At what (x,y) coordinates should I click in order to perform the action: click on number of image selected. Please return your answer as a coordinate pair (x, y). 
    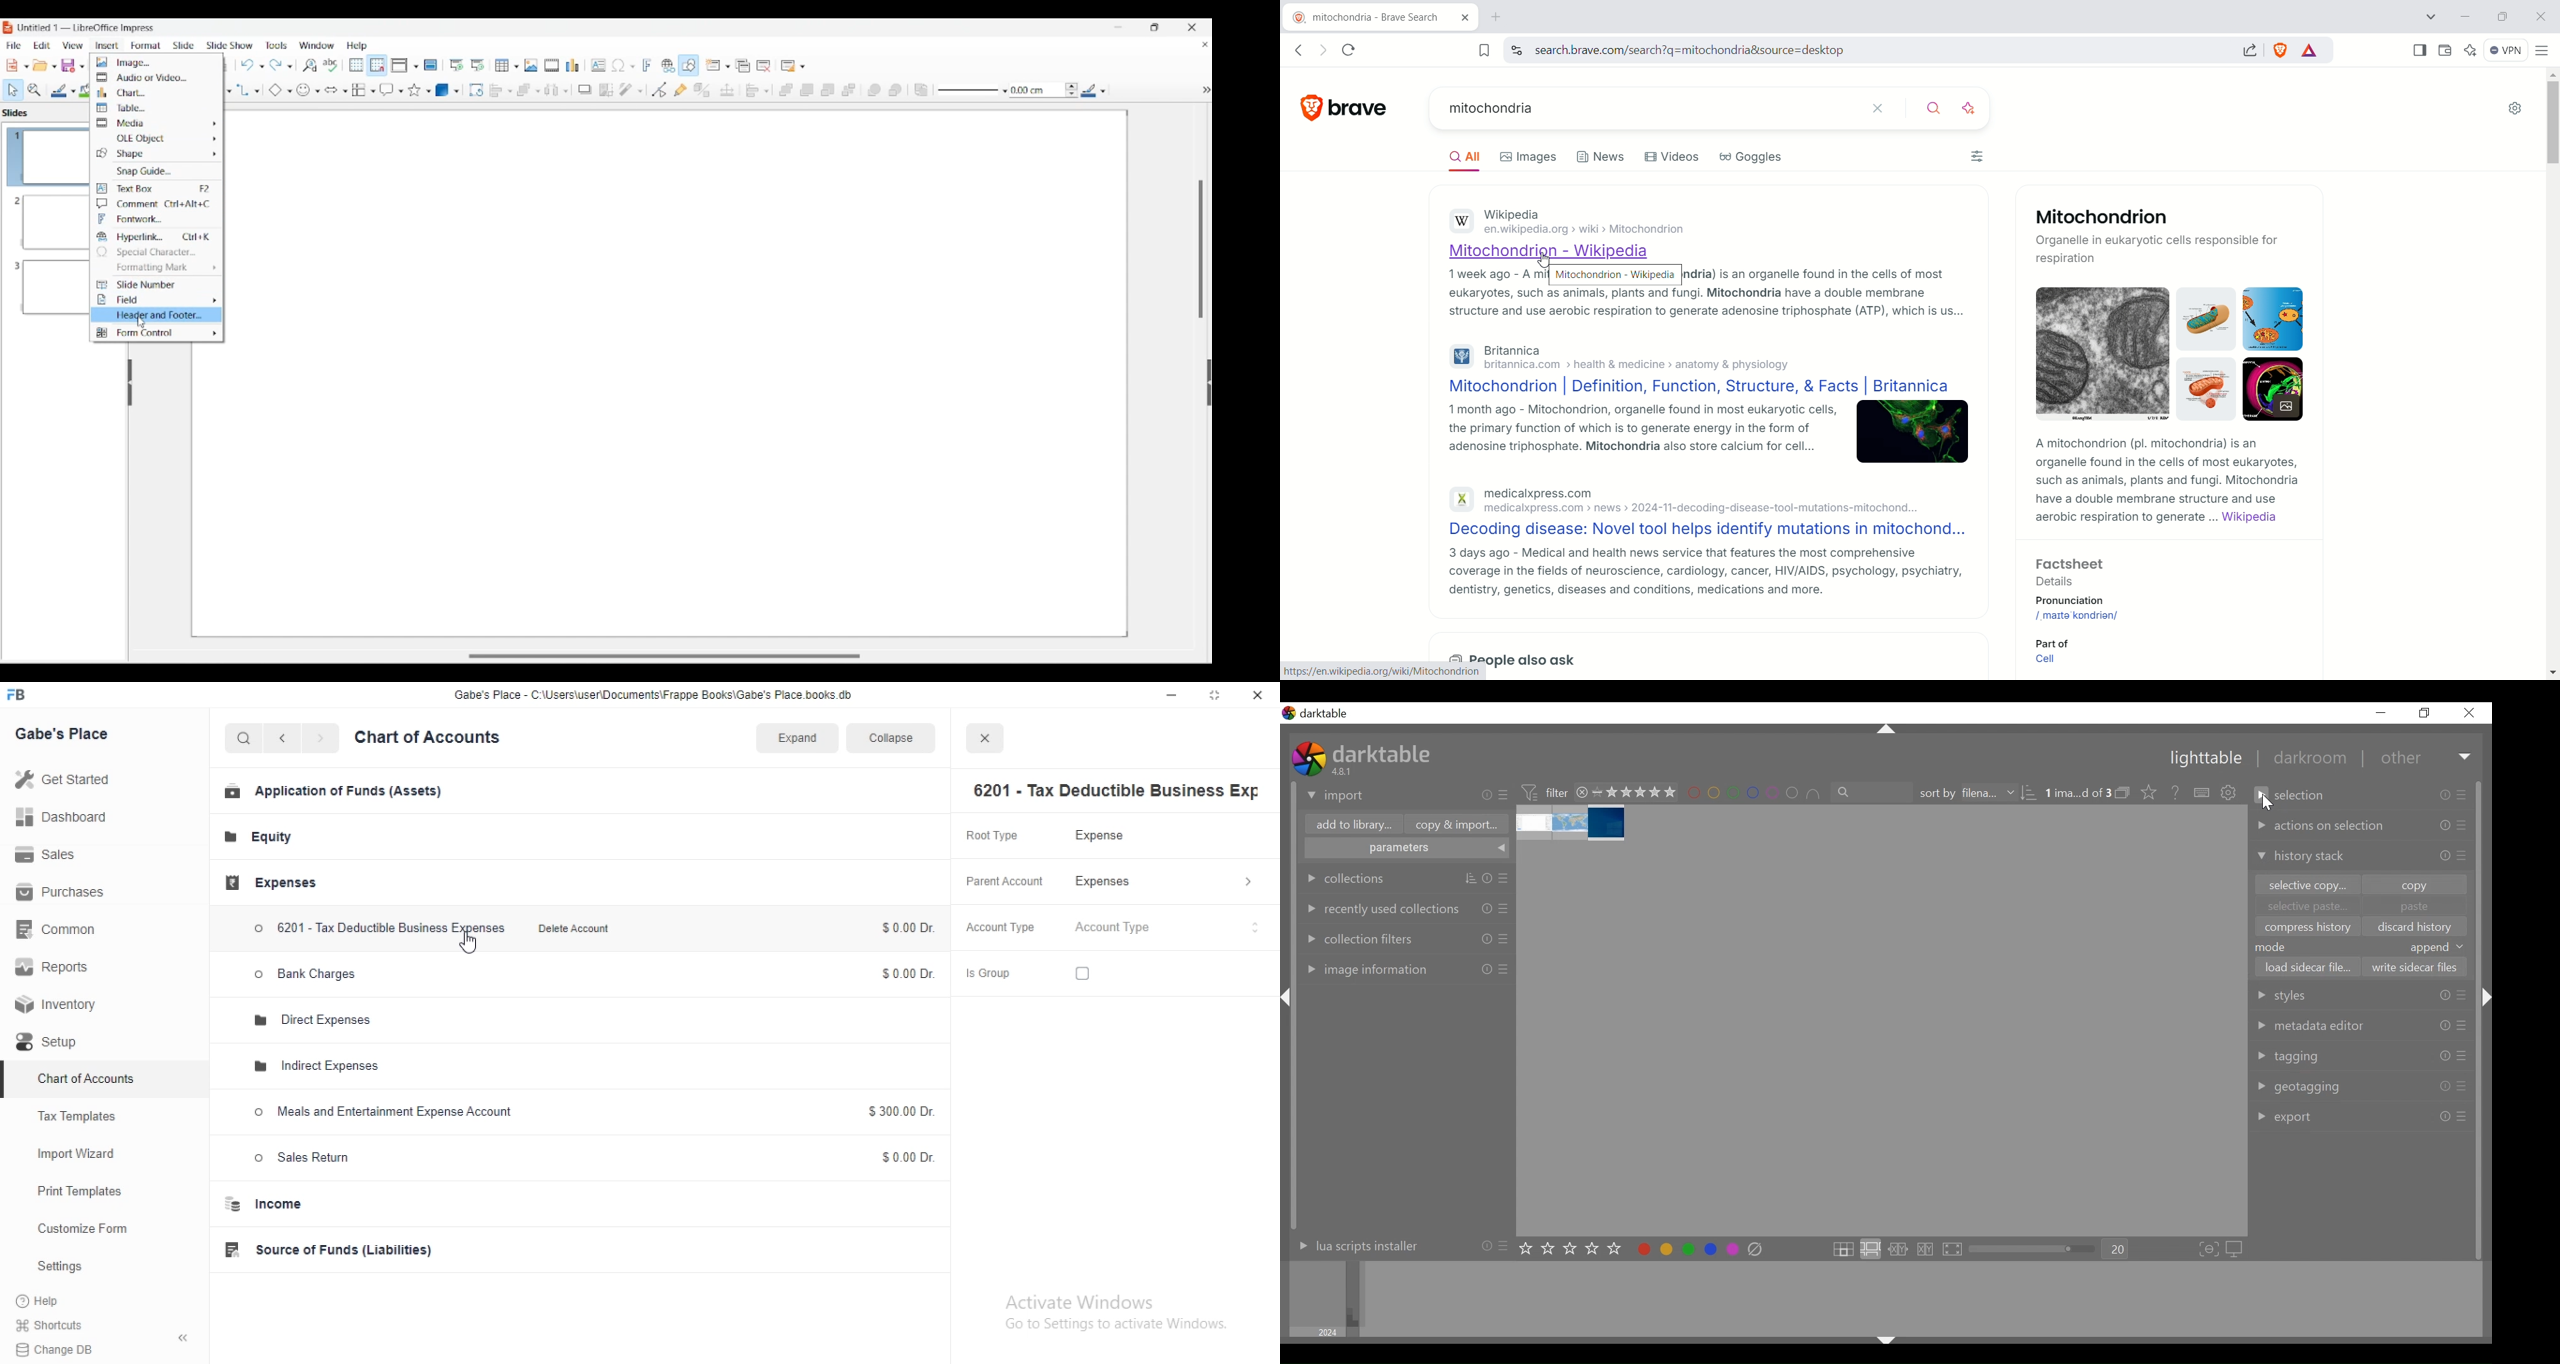
    Looking at the image, I should click on (2078, 793).